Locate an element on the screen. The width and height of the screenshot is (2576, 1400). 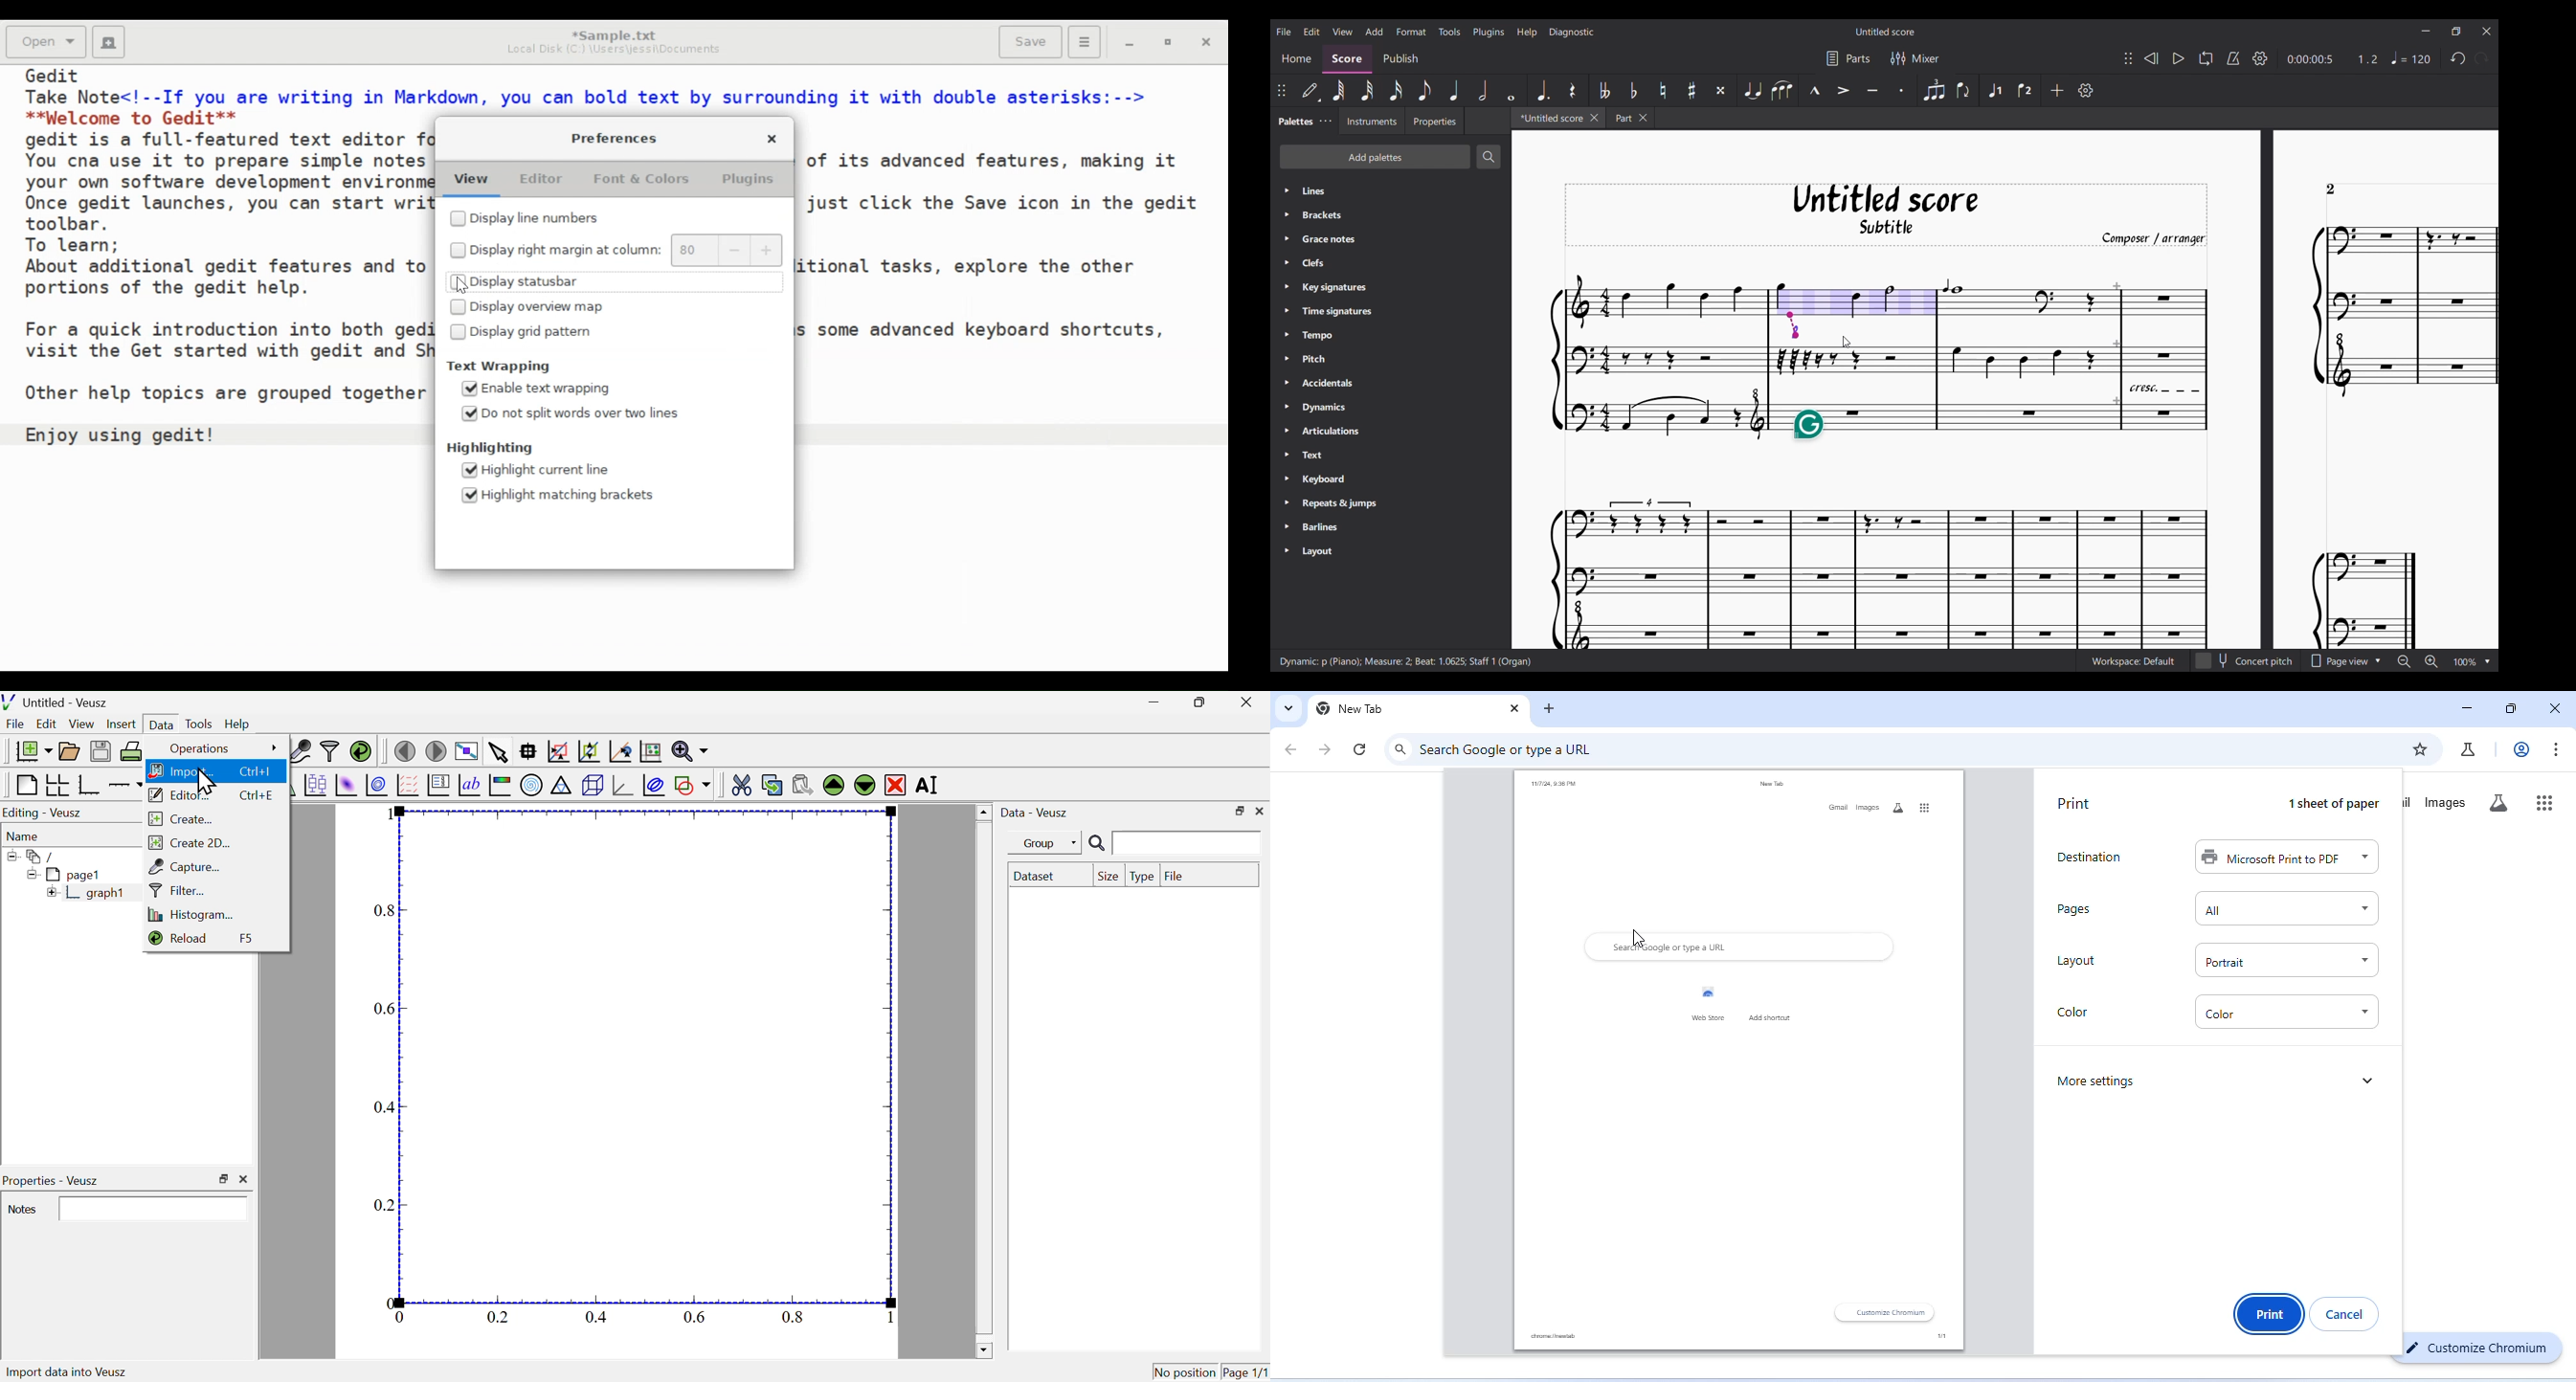
Diagnostic menu is located at coordinates (1572, 32).